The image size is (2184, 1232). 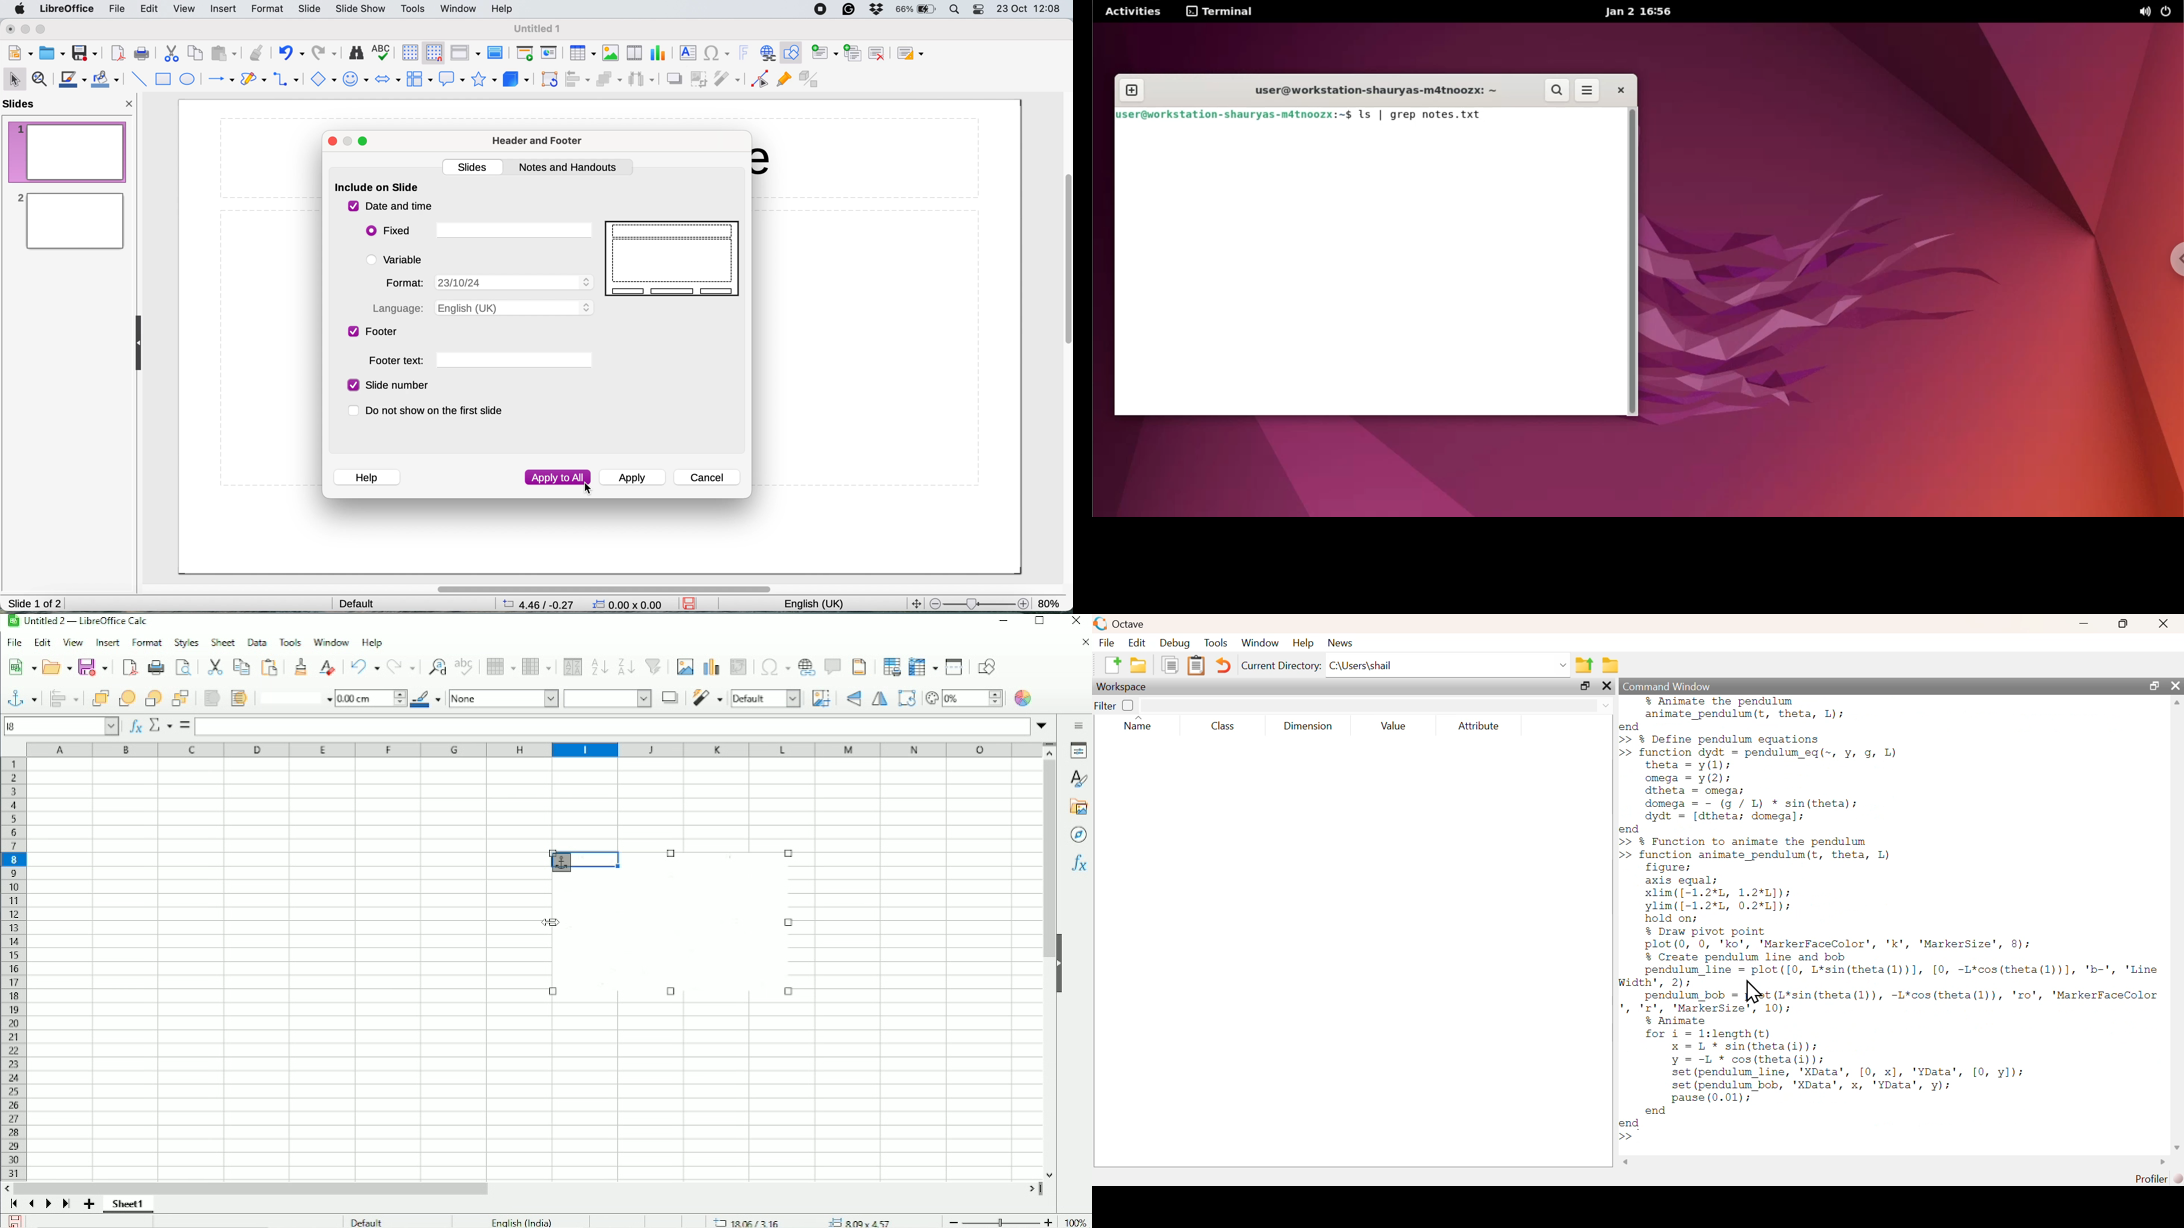 What do you see at coordinates (370, 697) in the screenshot?
I see `Line thickness` at bounding box center [370, 697].